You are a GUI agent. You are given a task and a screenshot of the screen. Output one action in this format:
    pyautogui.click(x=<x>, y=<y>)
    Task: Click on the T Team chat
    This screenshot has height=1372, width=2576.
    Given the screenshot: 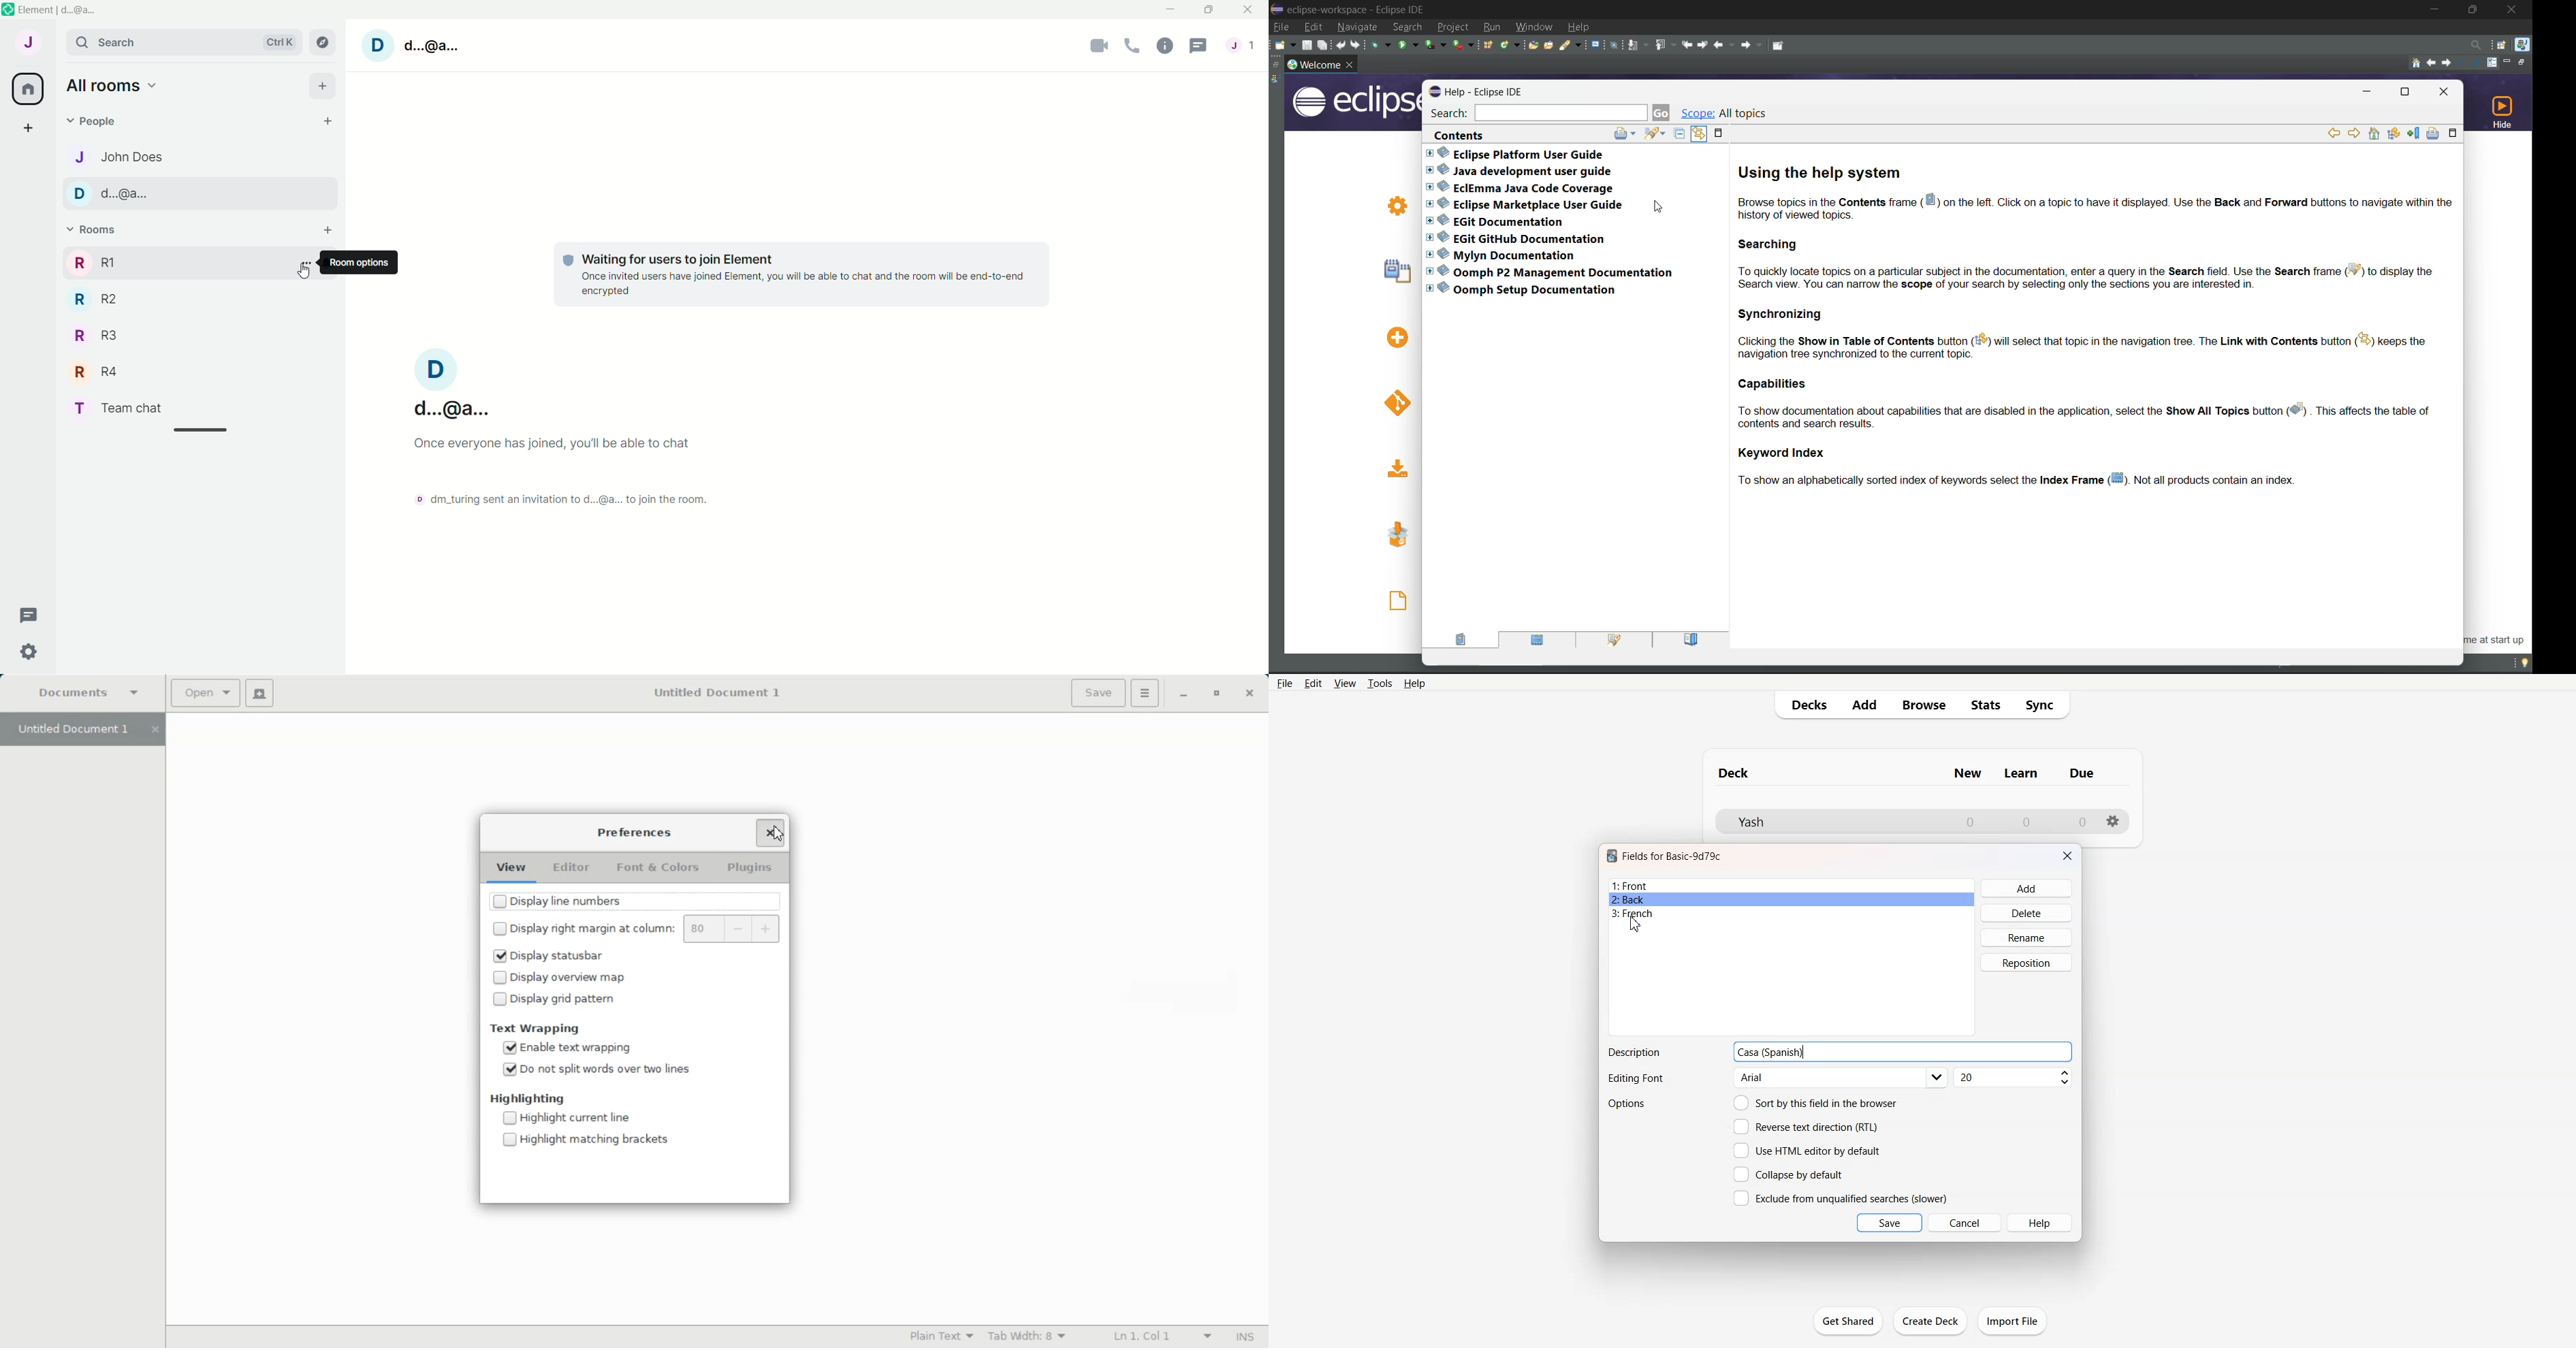 What is the action you would take?
    pyautogui.click(x=135, y=408)
    